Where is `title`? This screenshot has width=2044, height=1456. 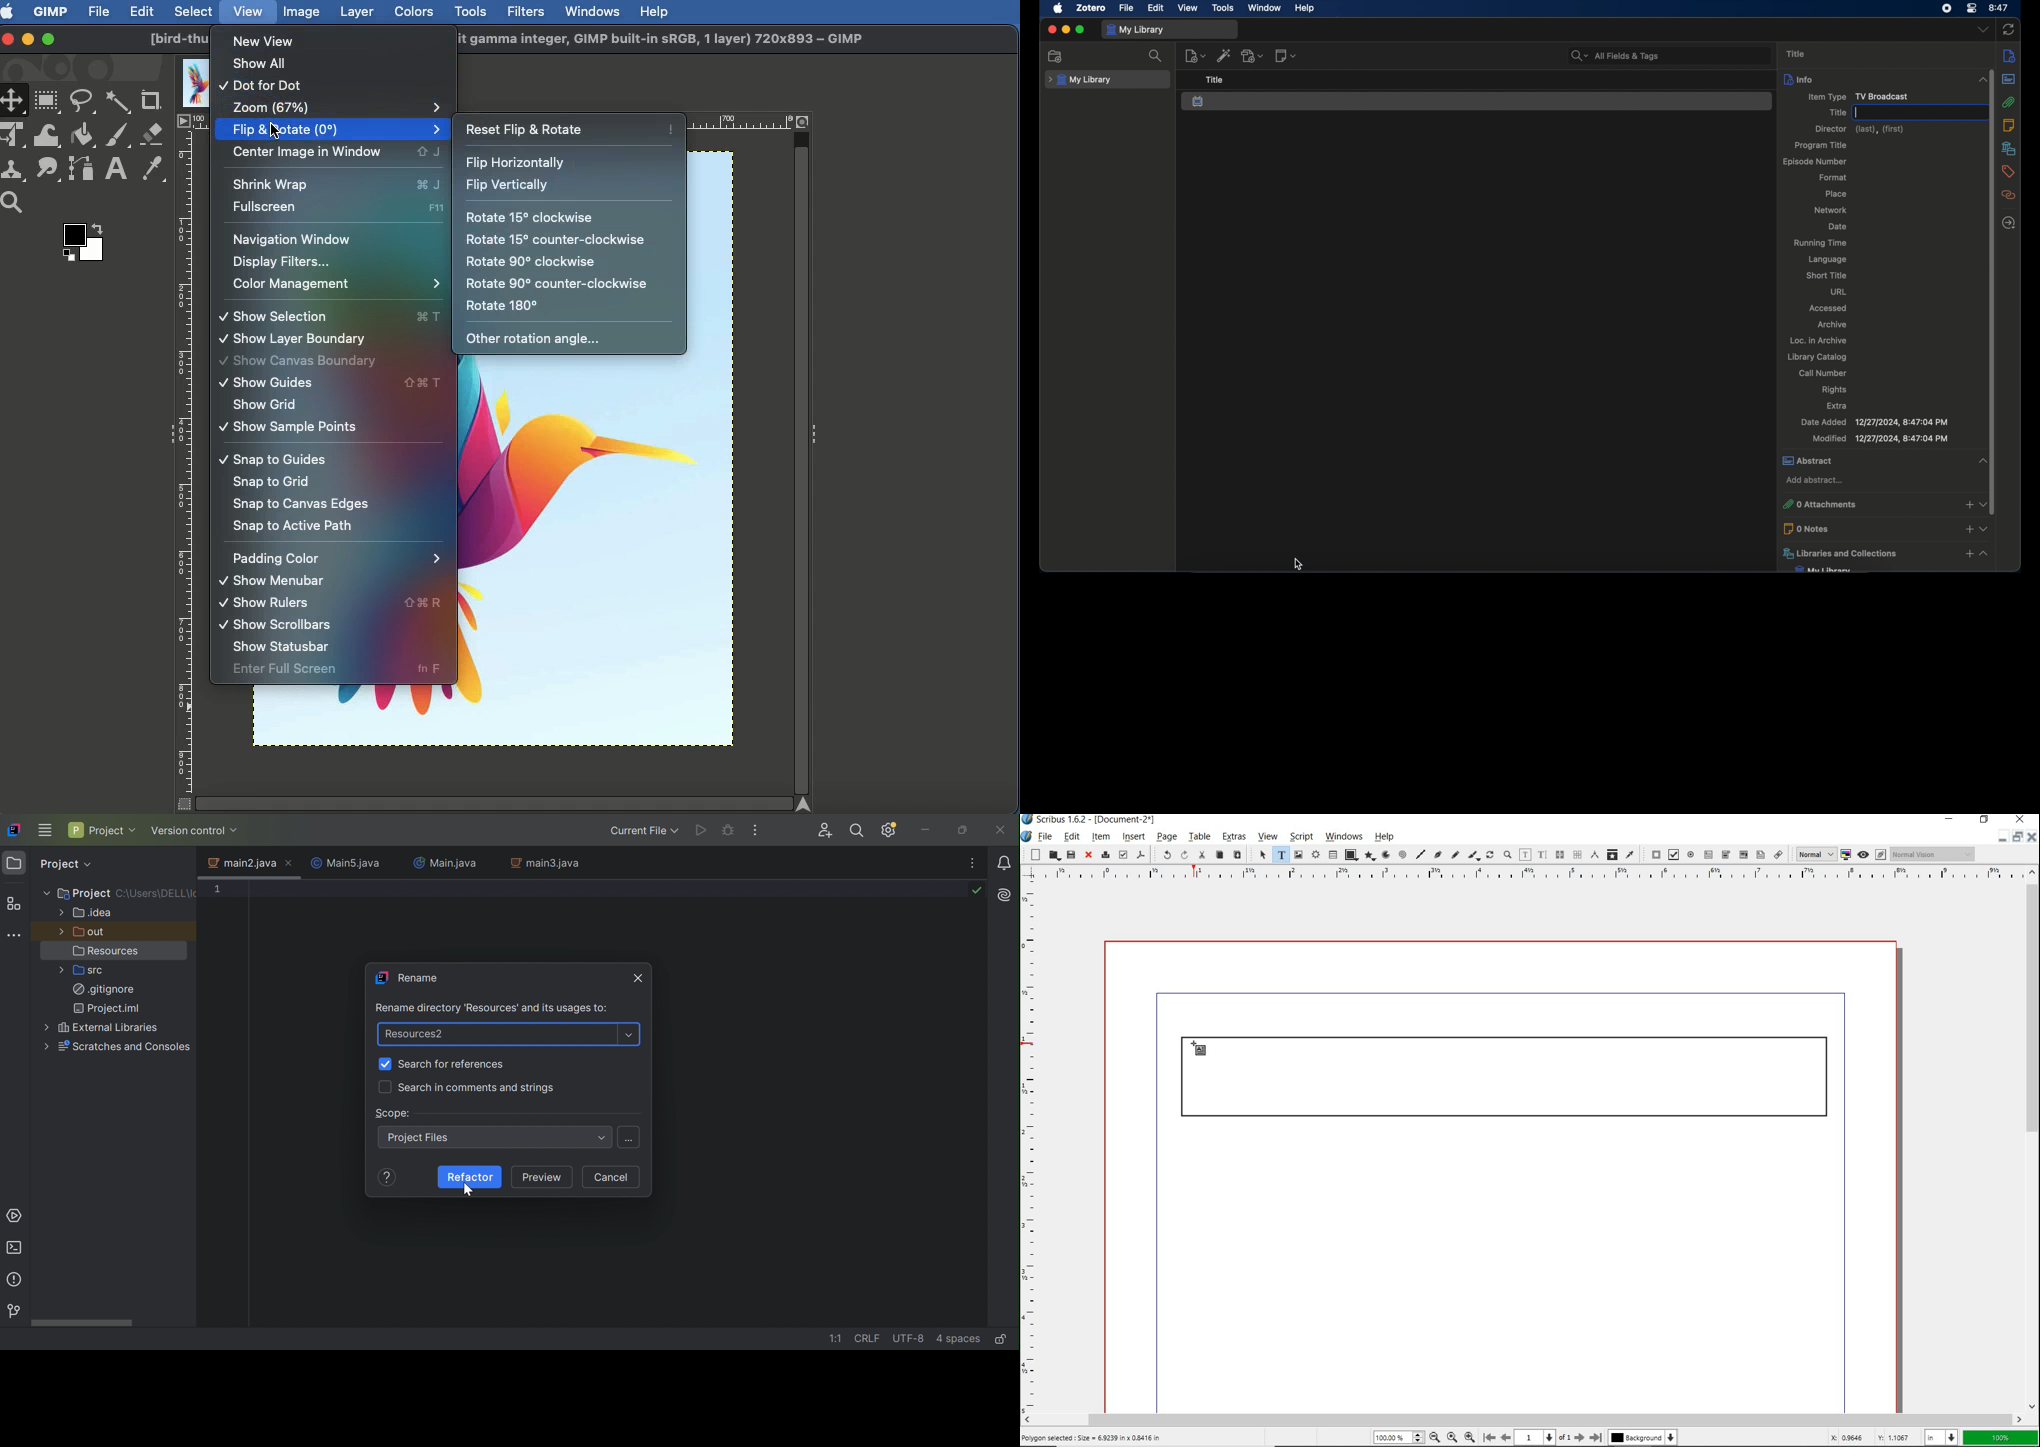
title is located at coordinates (1215, 80).